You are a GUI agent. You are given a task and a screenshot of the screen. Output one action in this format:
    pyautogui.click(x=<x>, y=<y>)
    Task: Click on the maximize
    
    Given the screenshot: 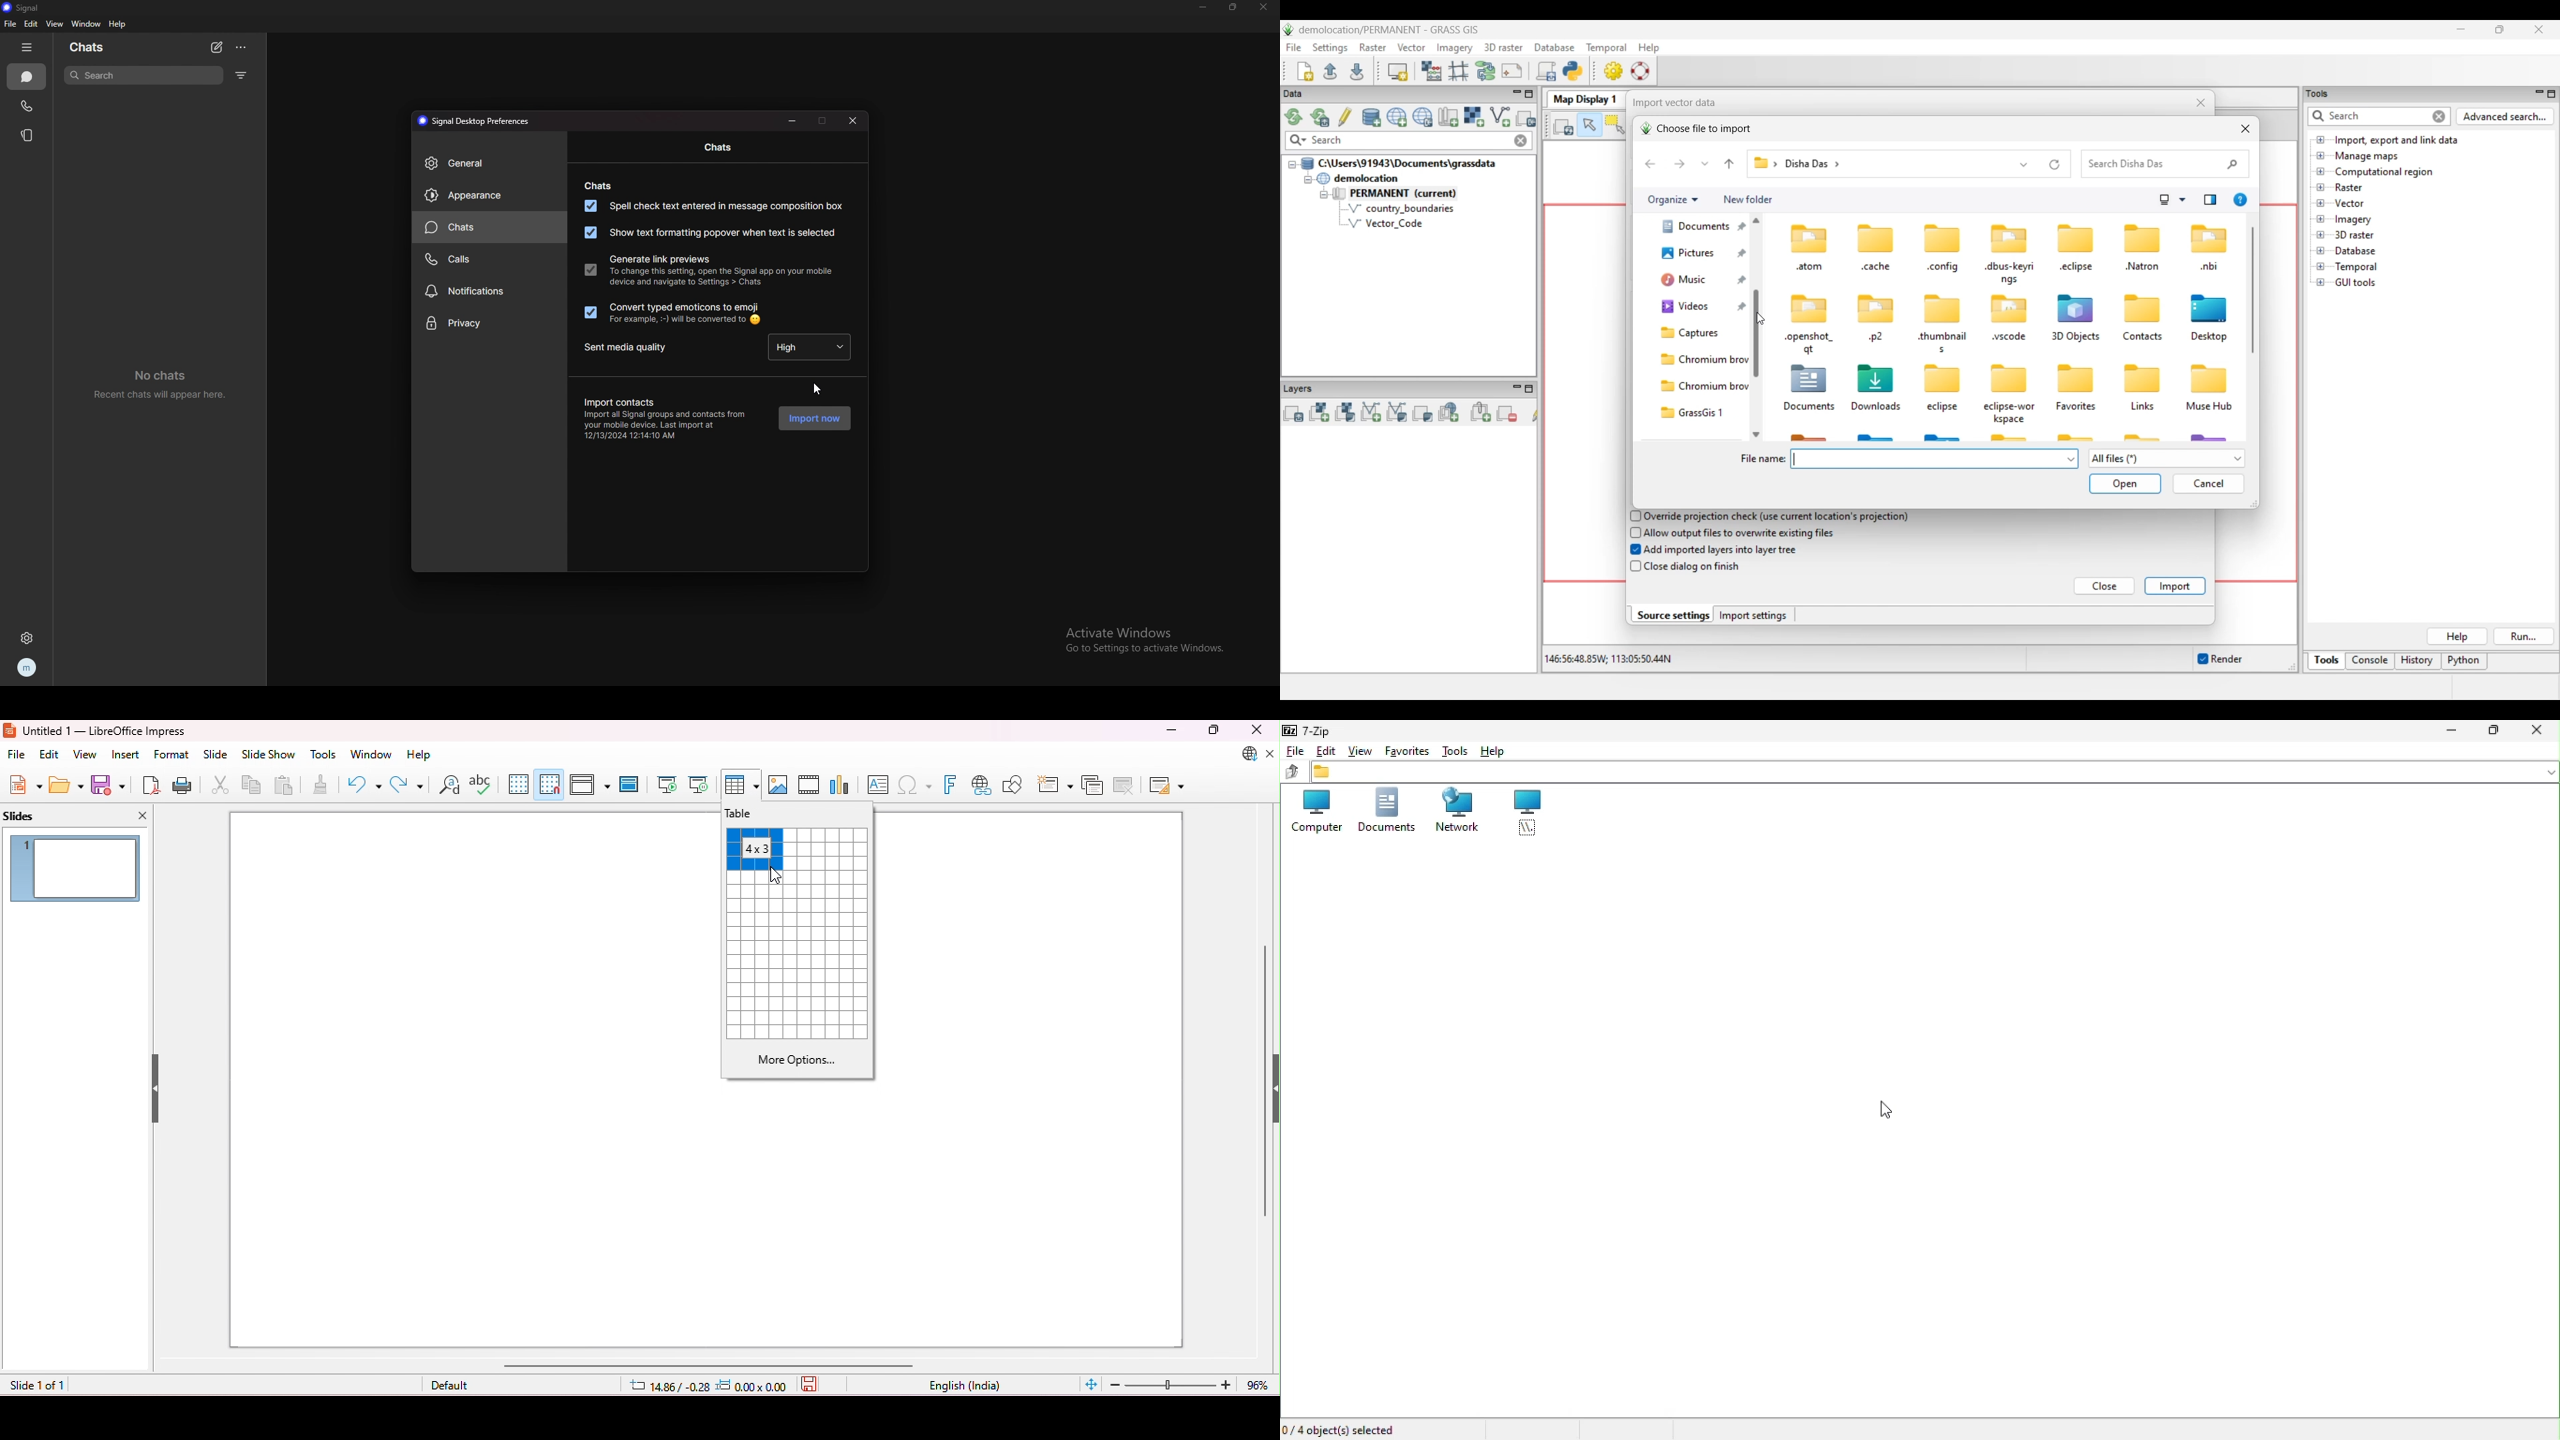 What is the action you would take?
    pyautogui.click(x=823, y=120)
    